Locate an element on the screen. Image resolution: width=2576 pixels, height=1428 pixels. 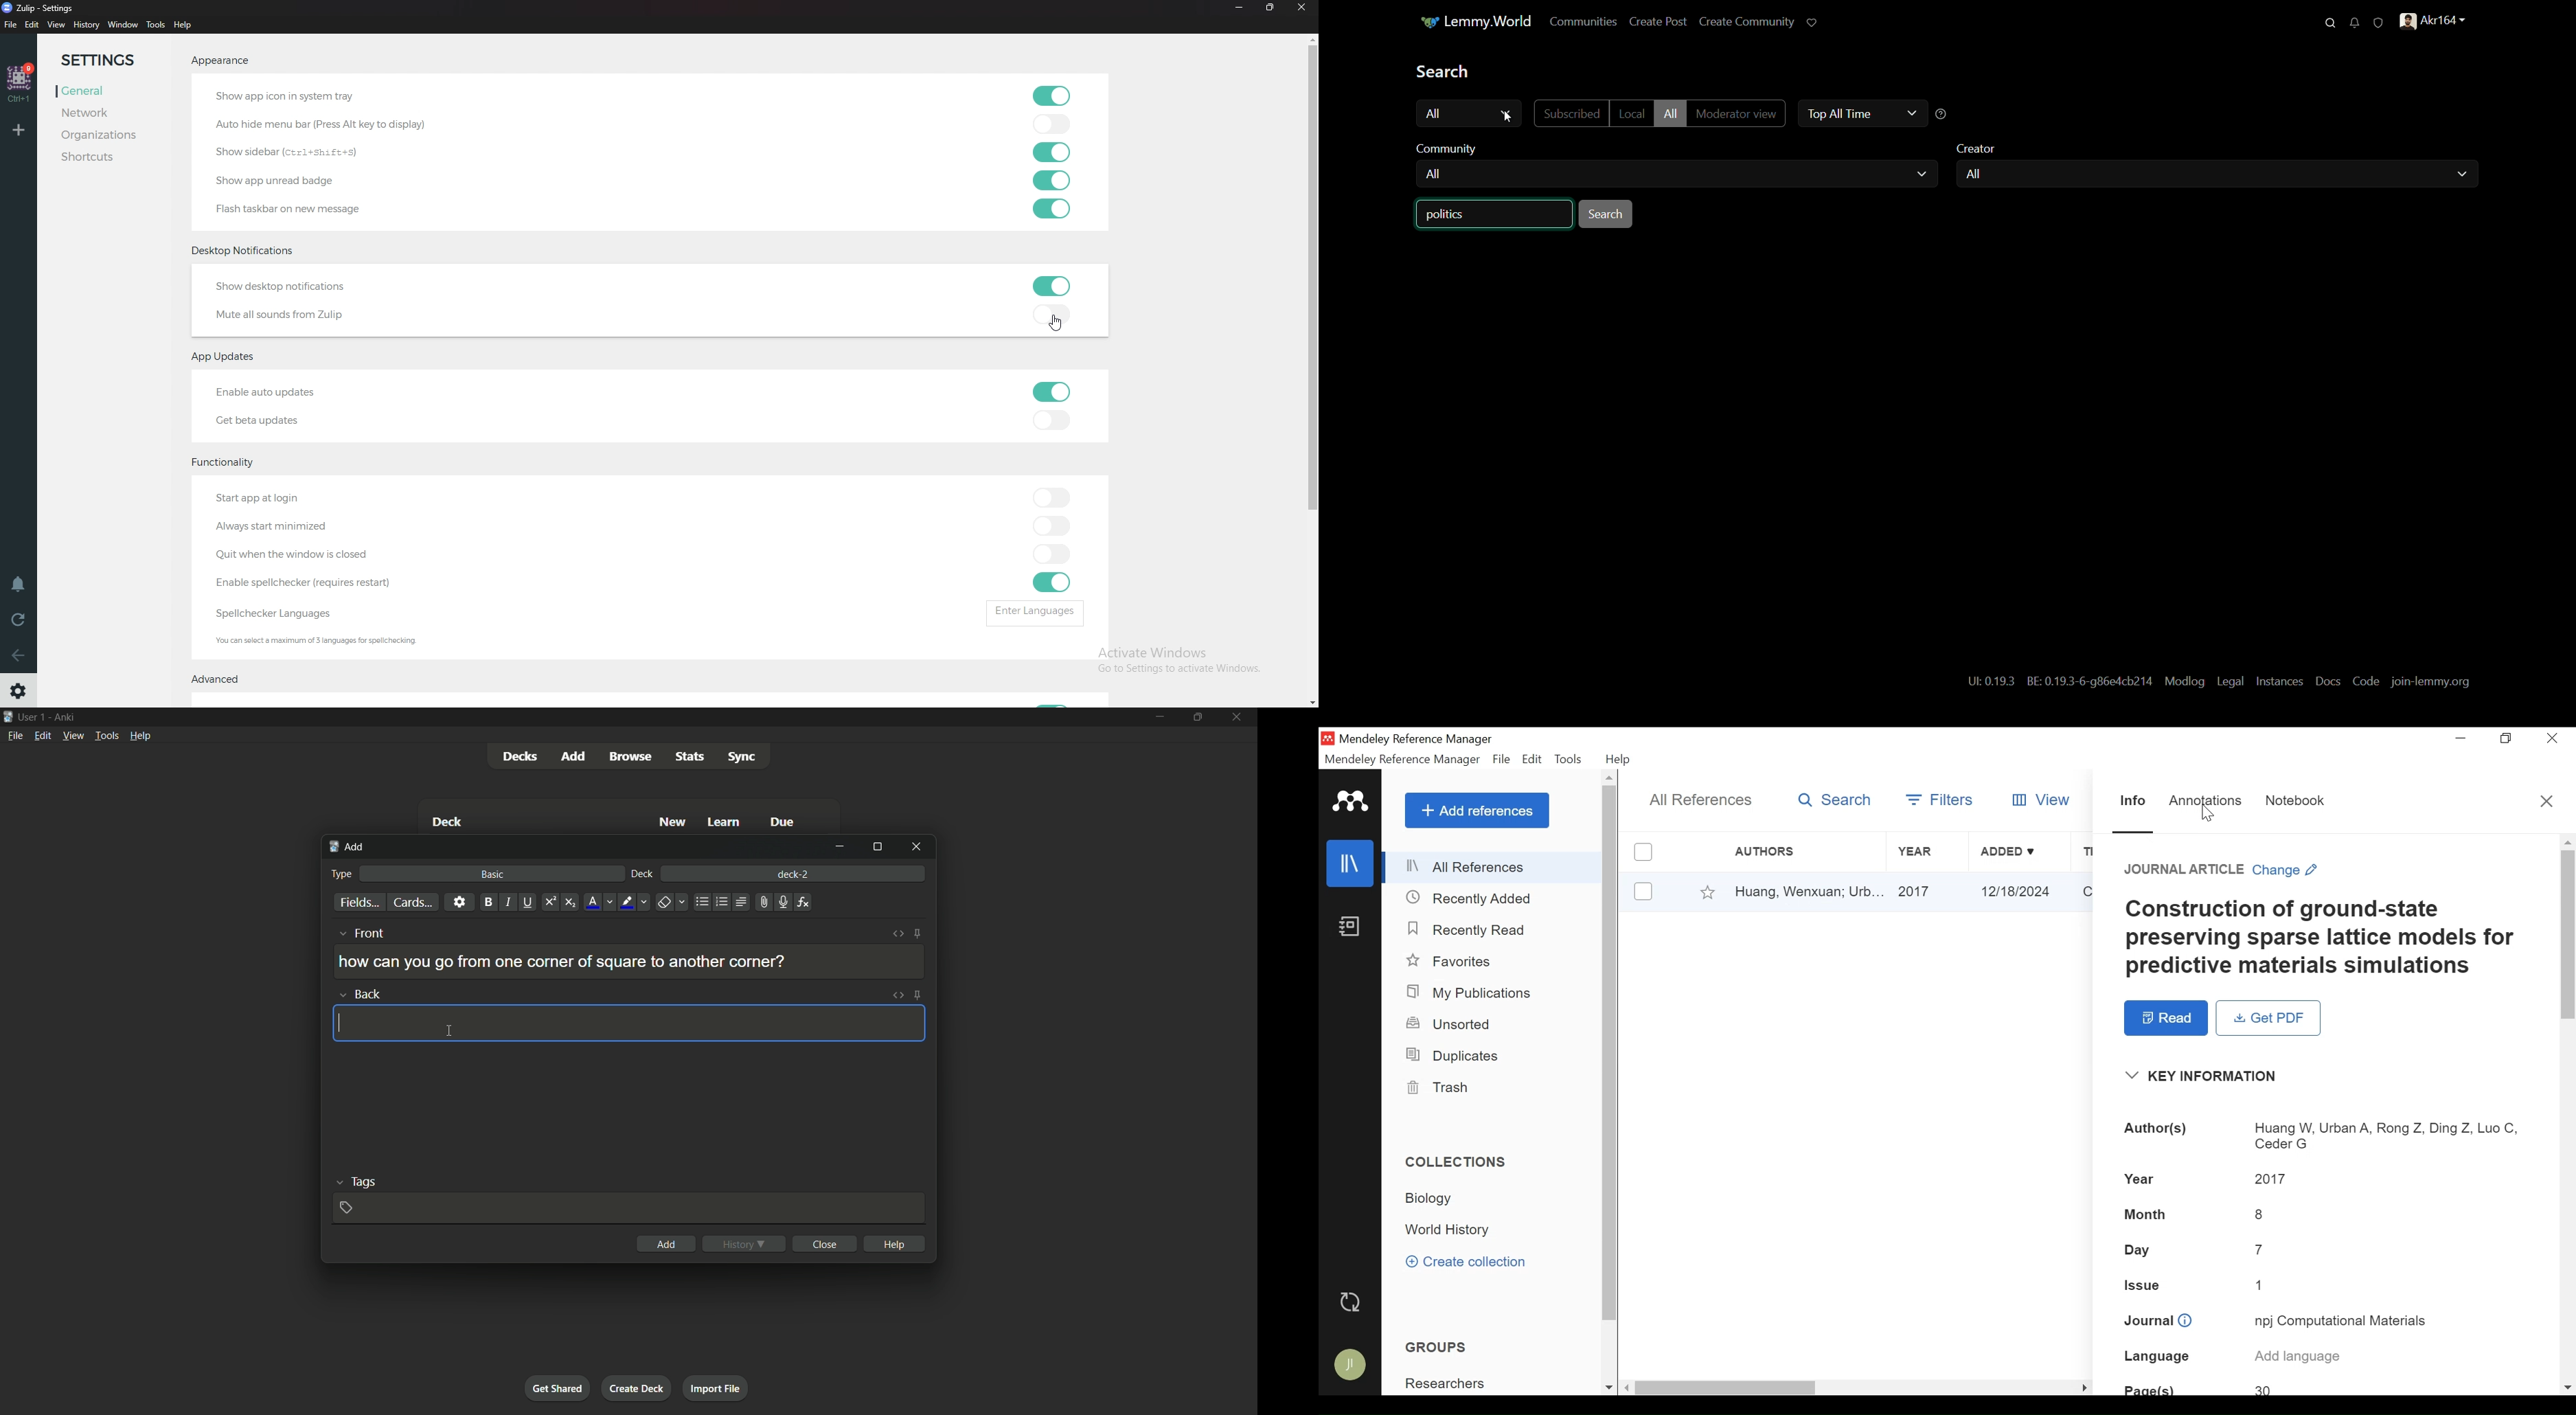
minimize is located at coordinates (1161, 716).